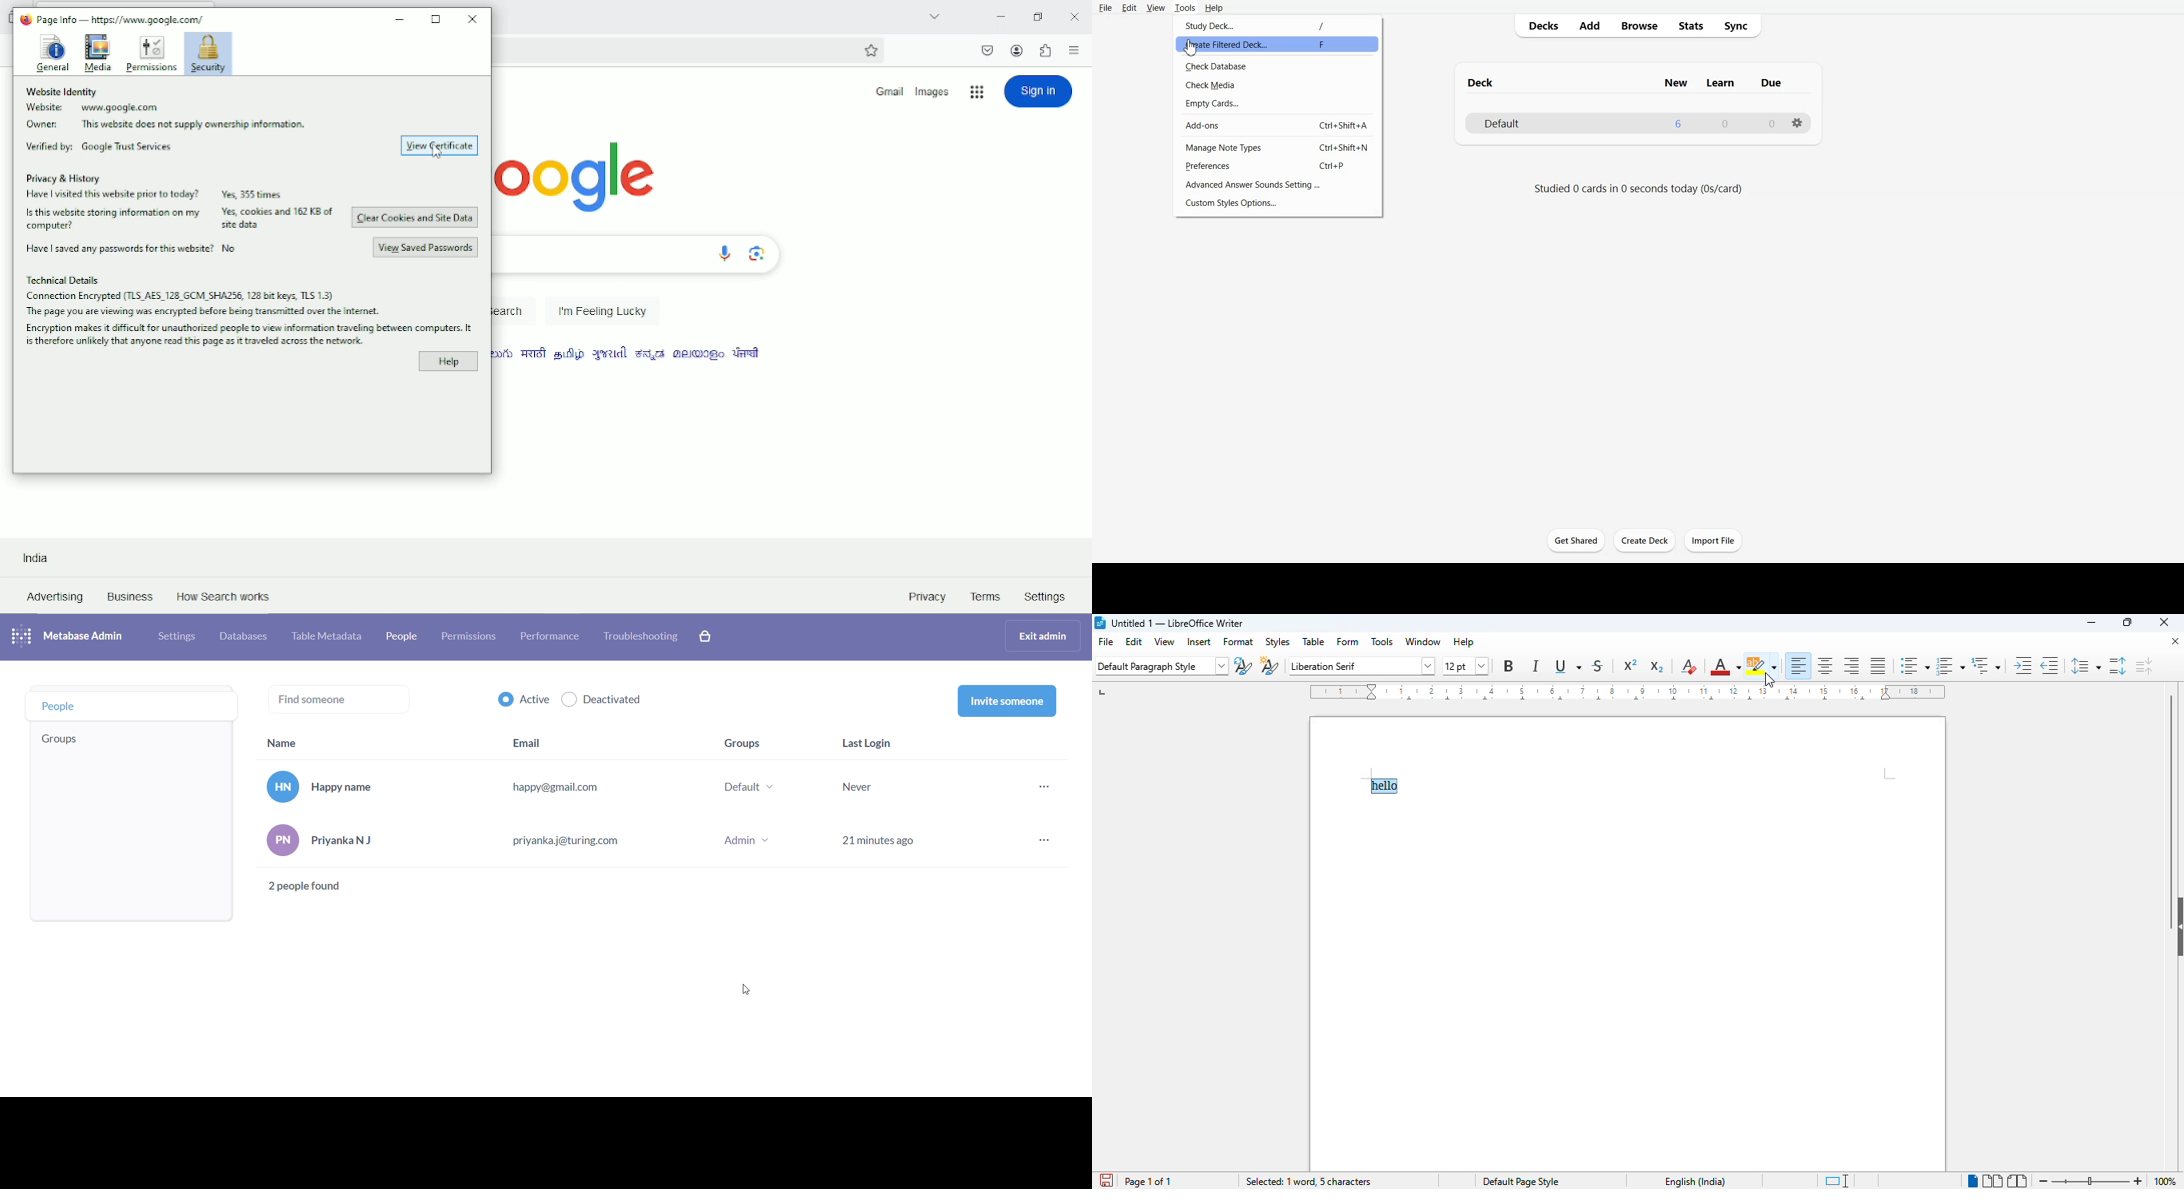 The width and height of the screenshot is (2184, 1204). What do you see at coordinates (1107, 1181) in the screenshot?
I see `click to save the document` at bounding box center [1107, 1181].